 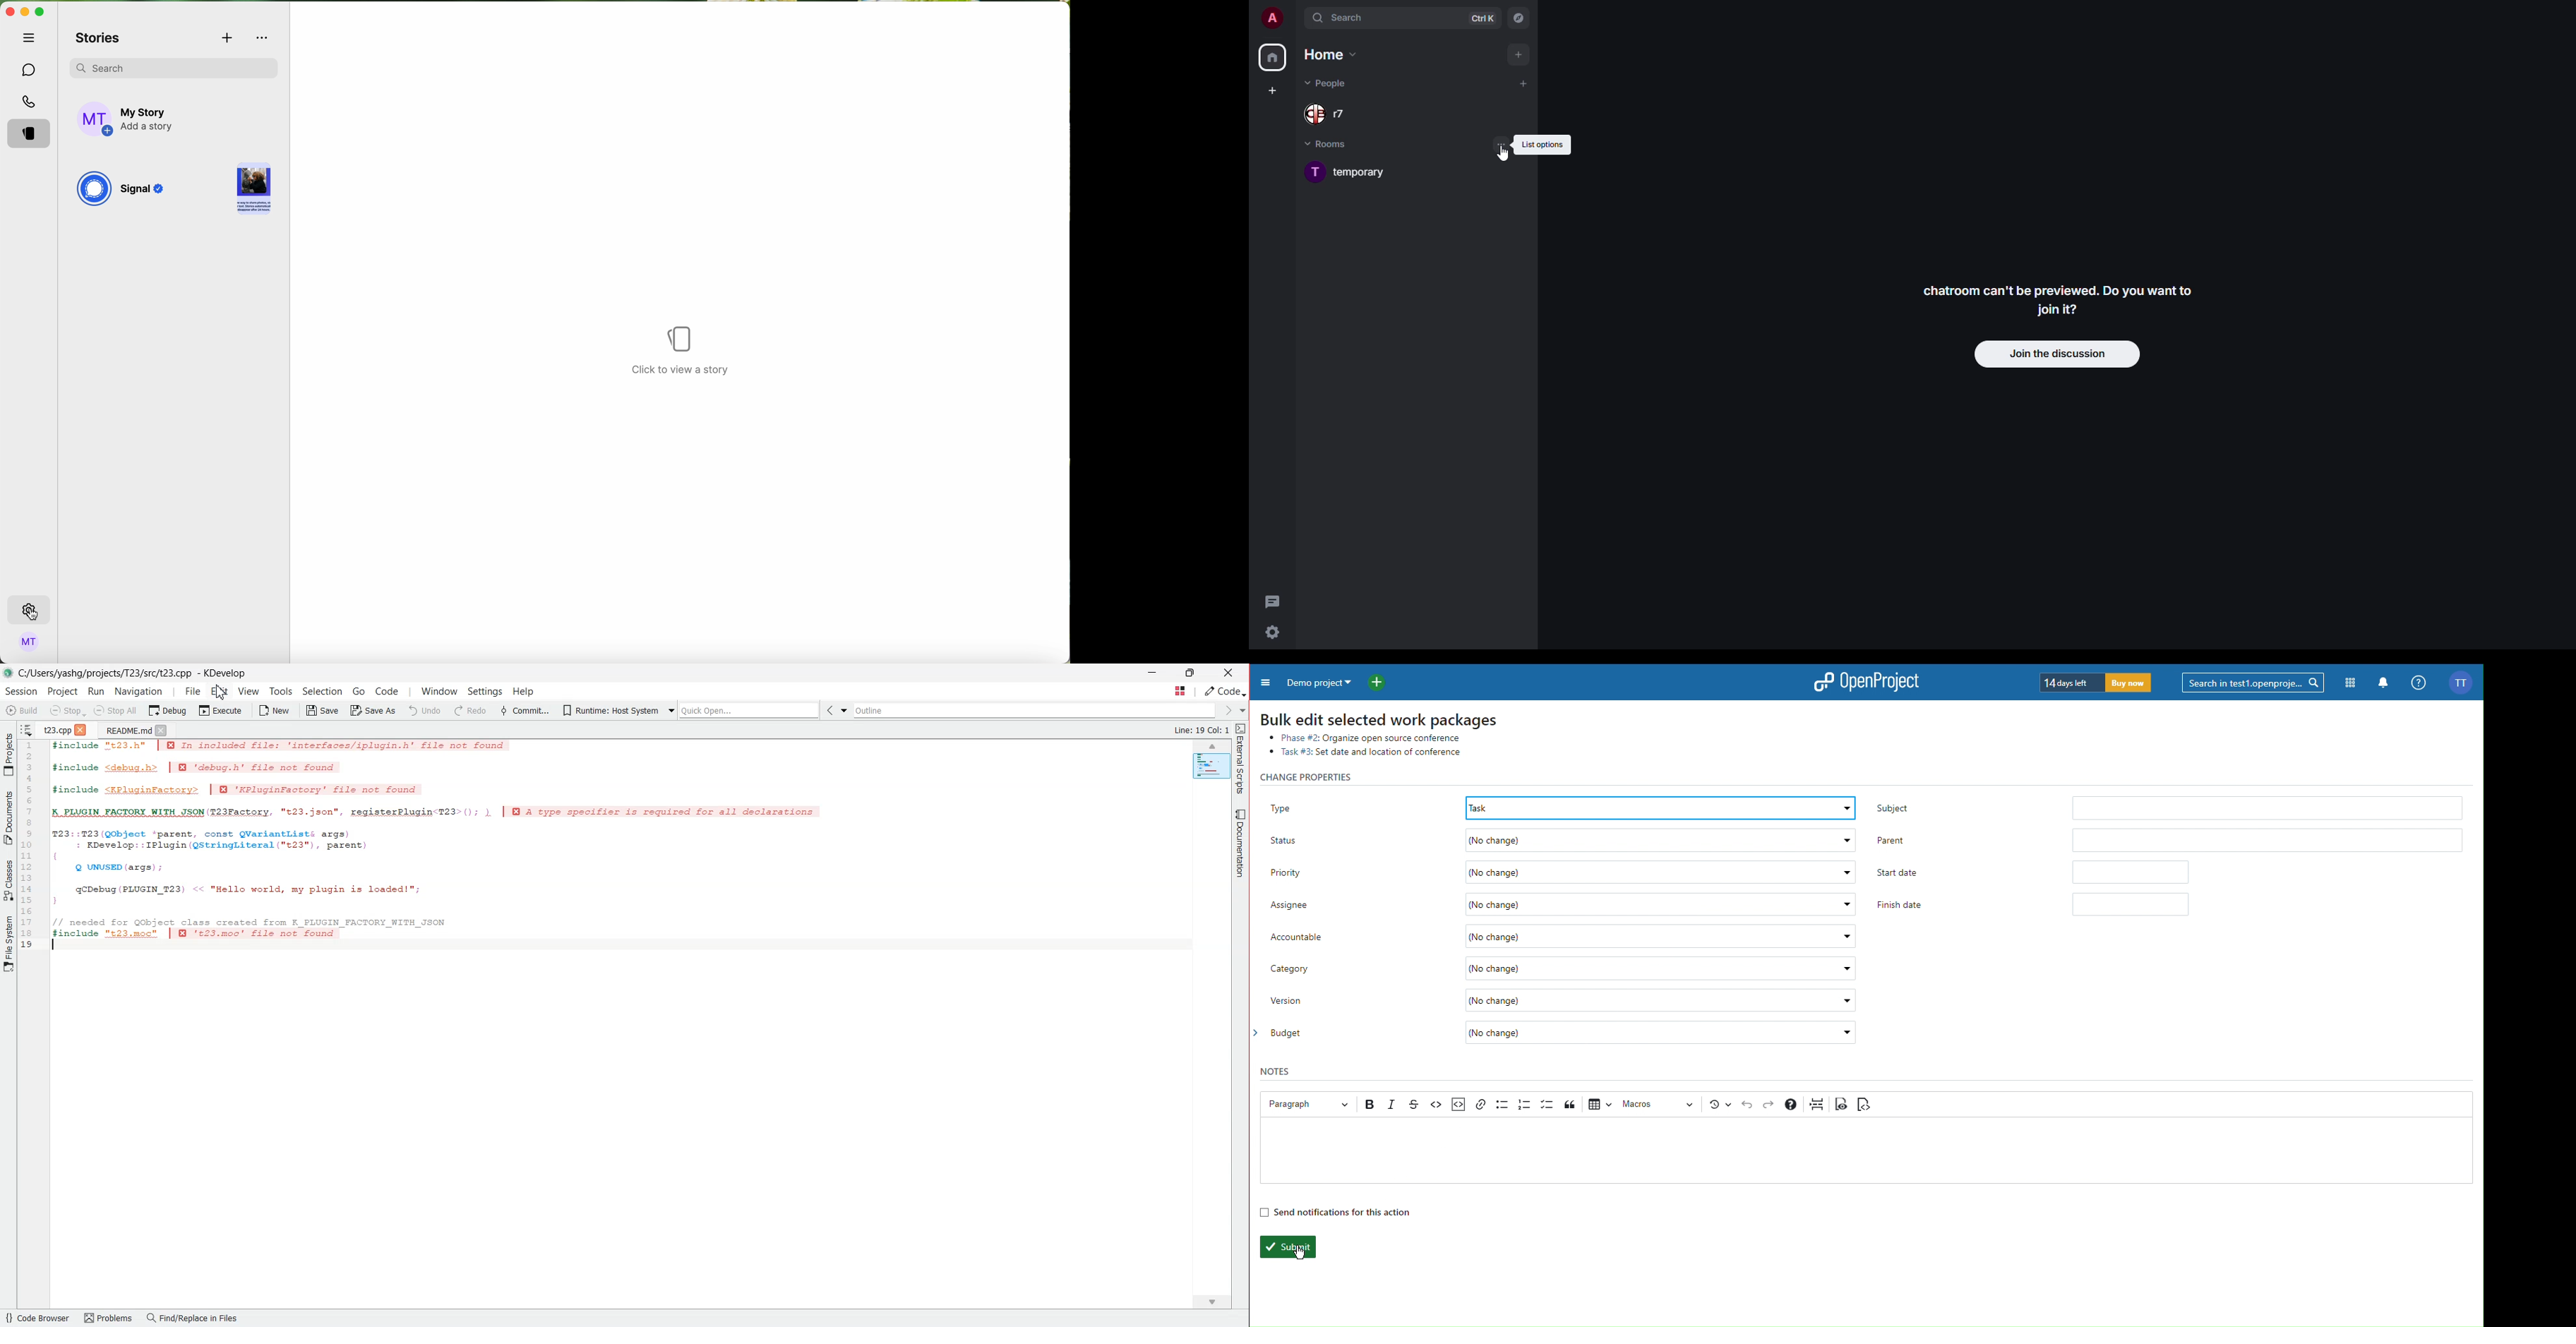 I want to click on profile photo, so click(x=96, y=119).